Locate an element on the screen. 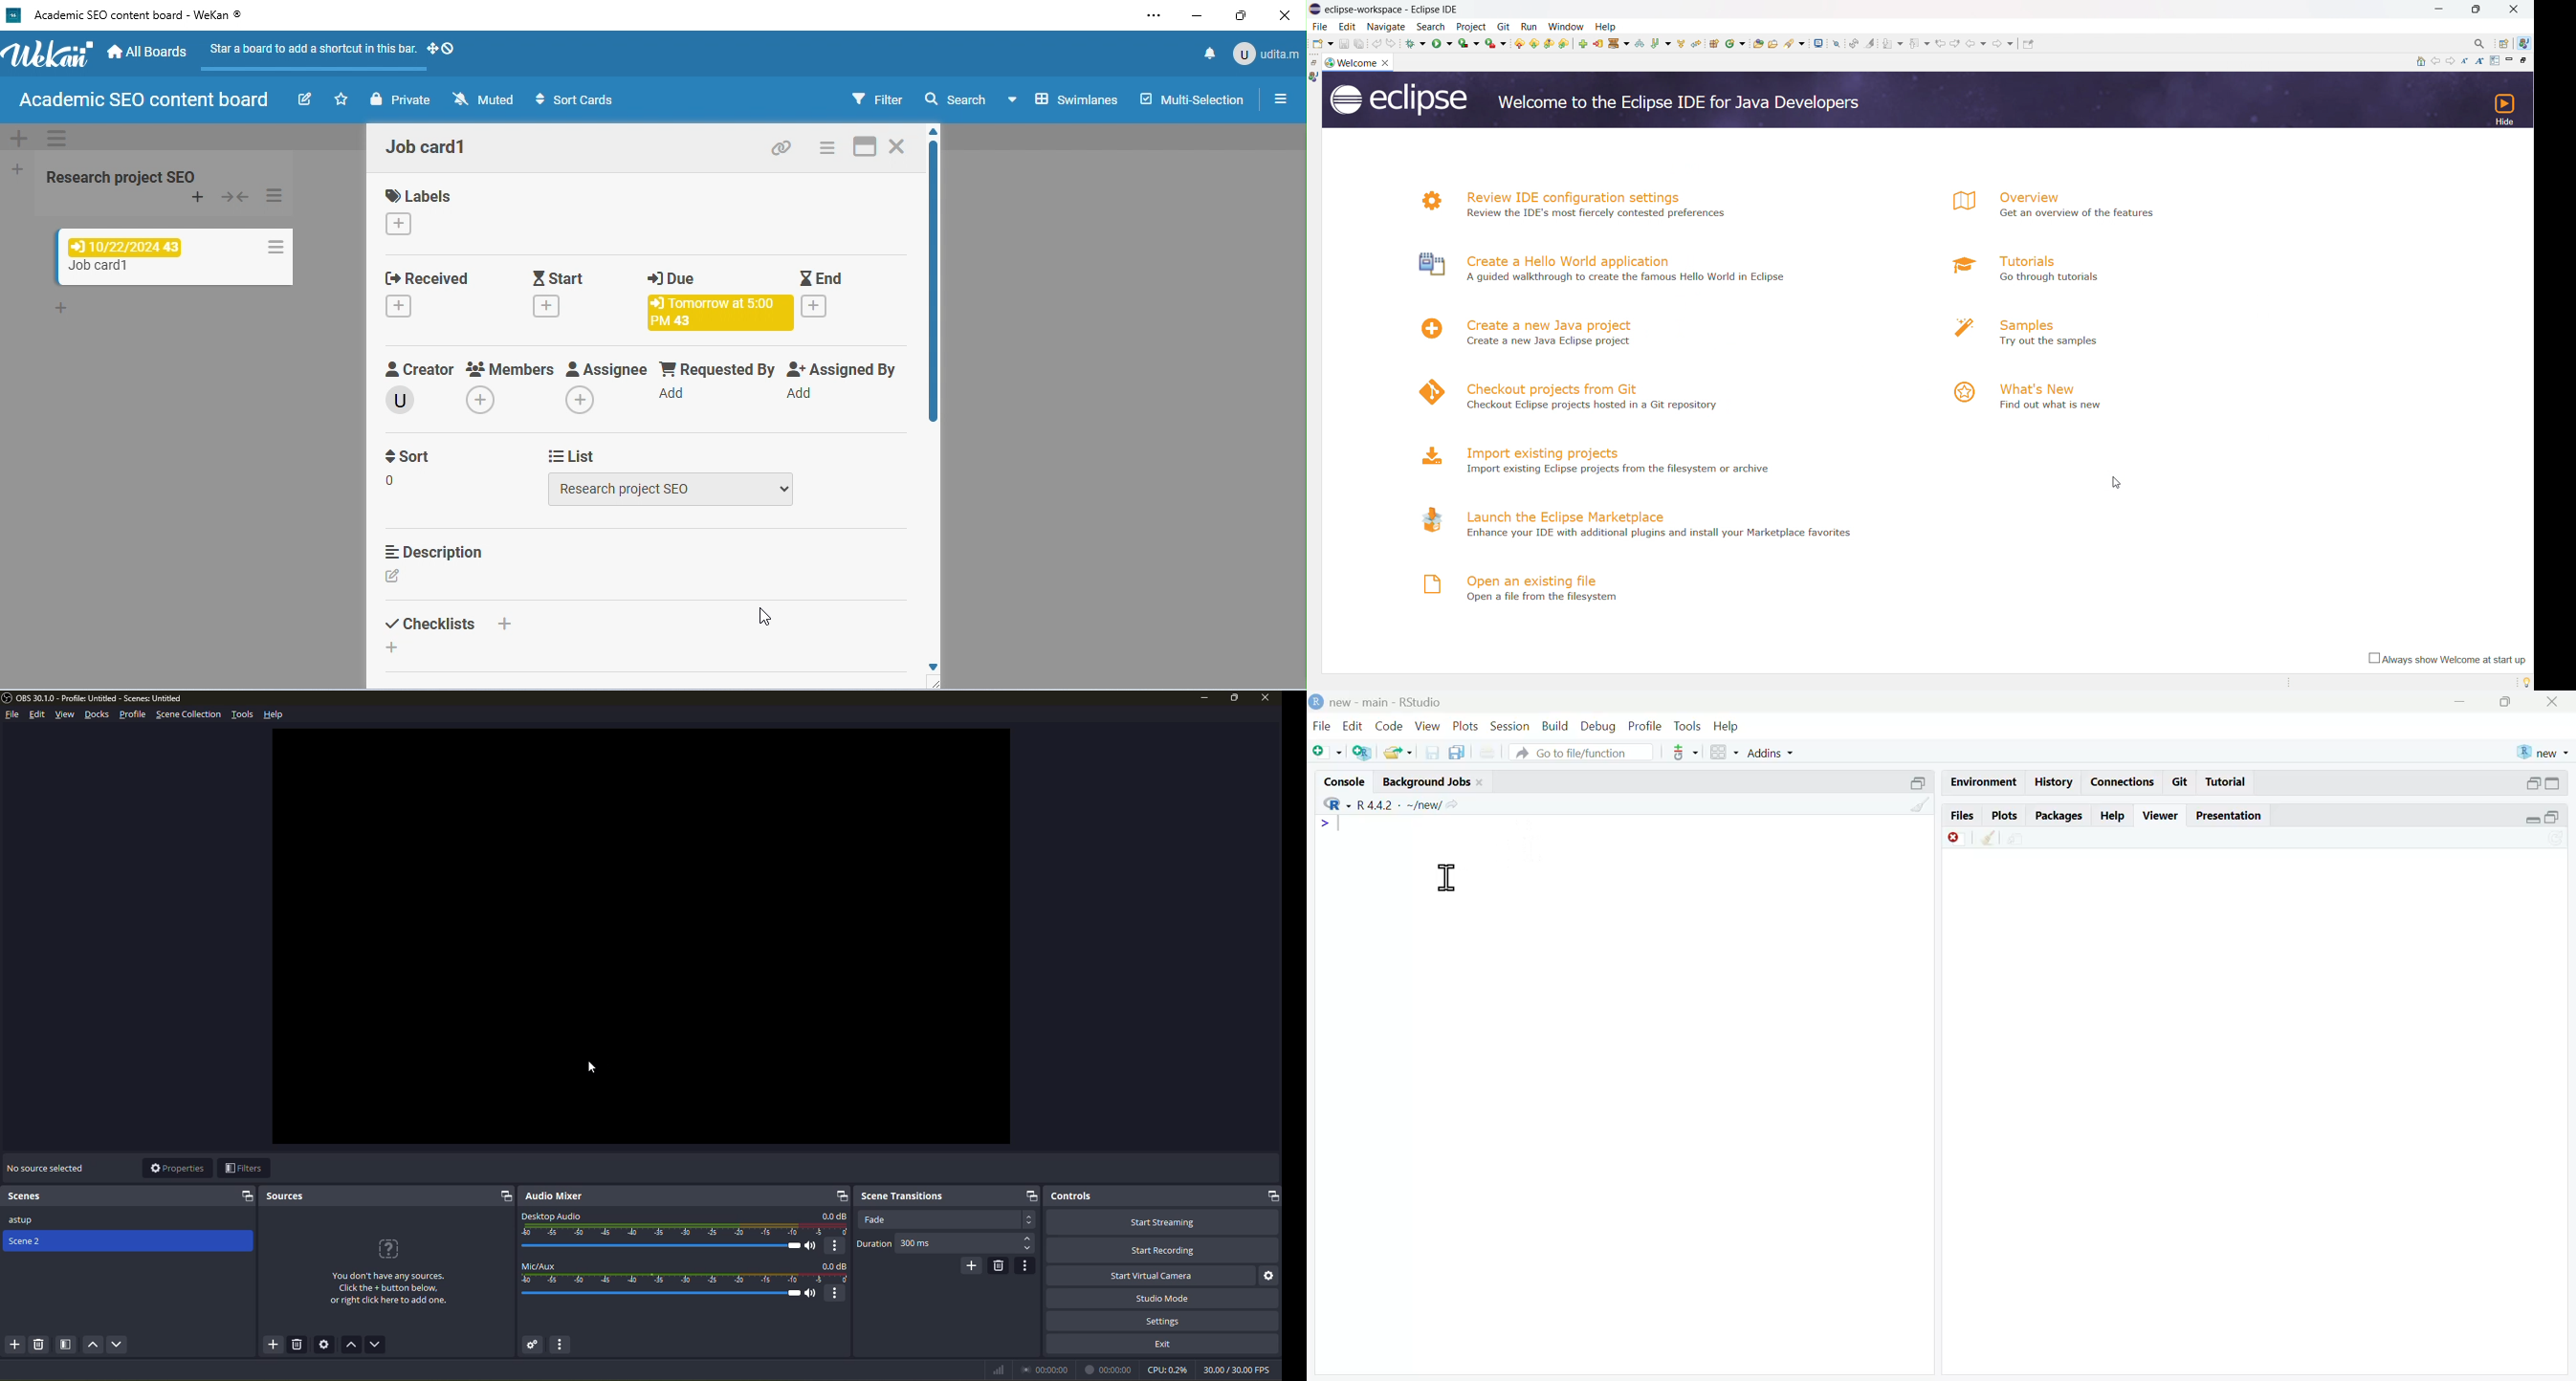  filters is located at coordinates (243, 1168).